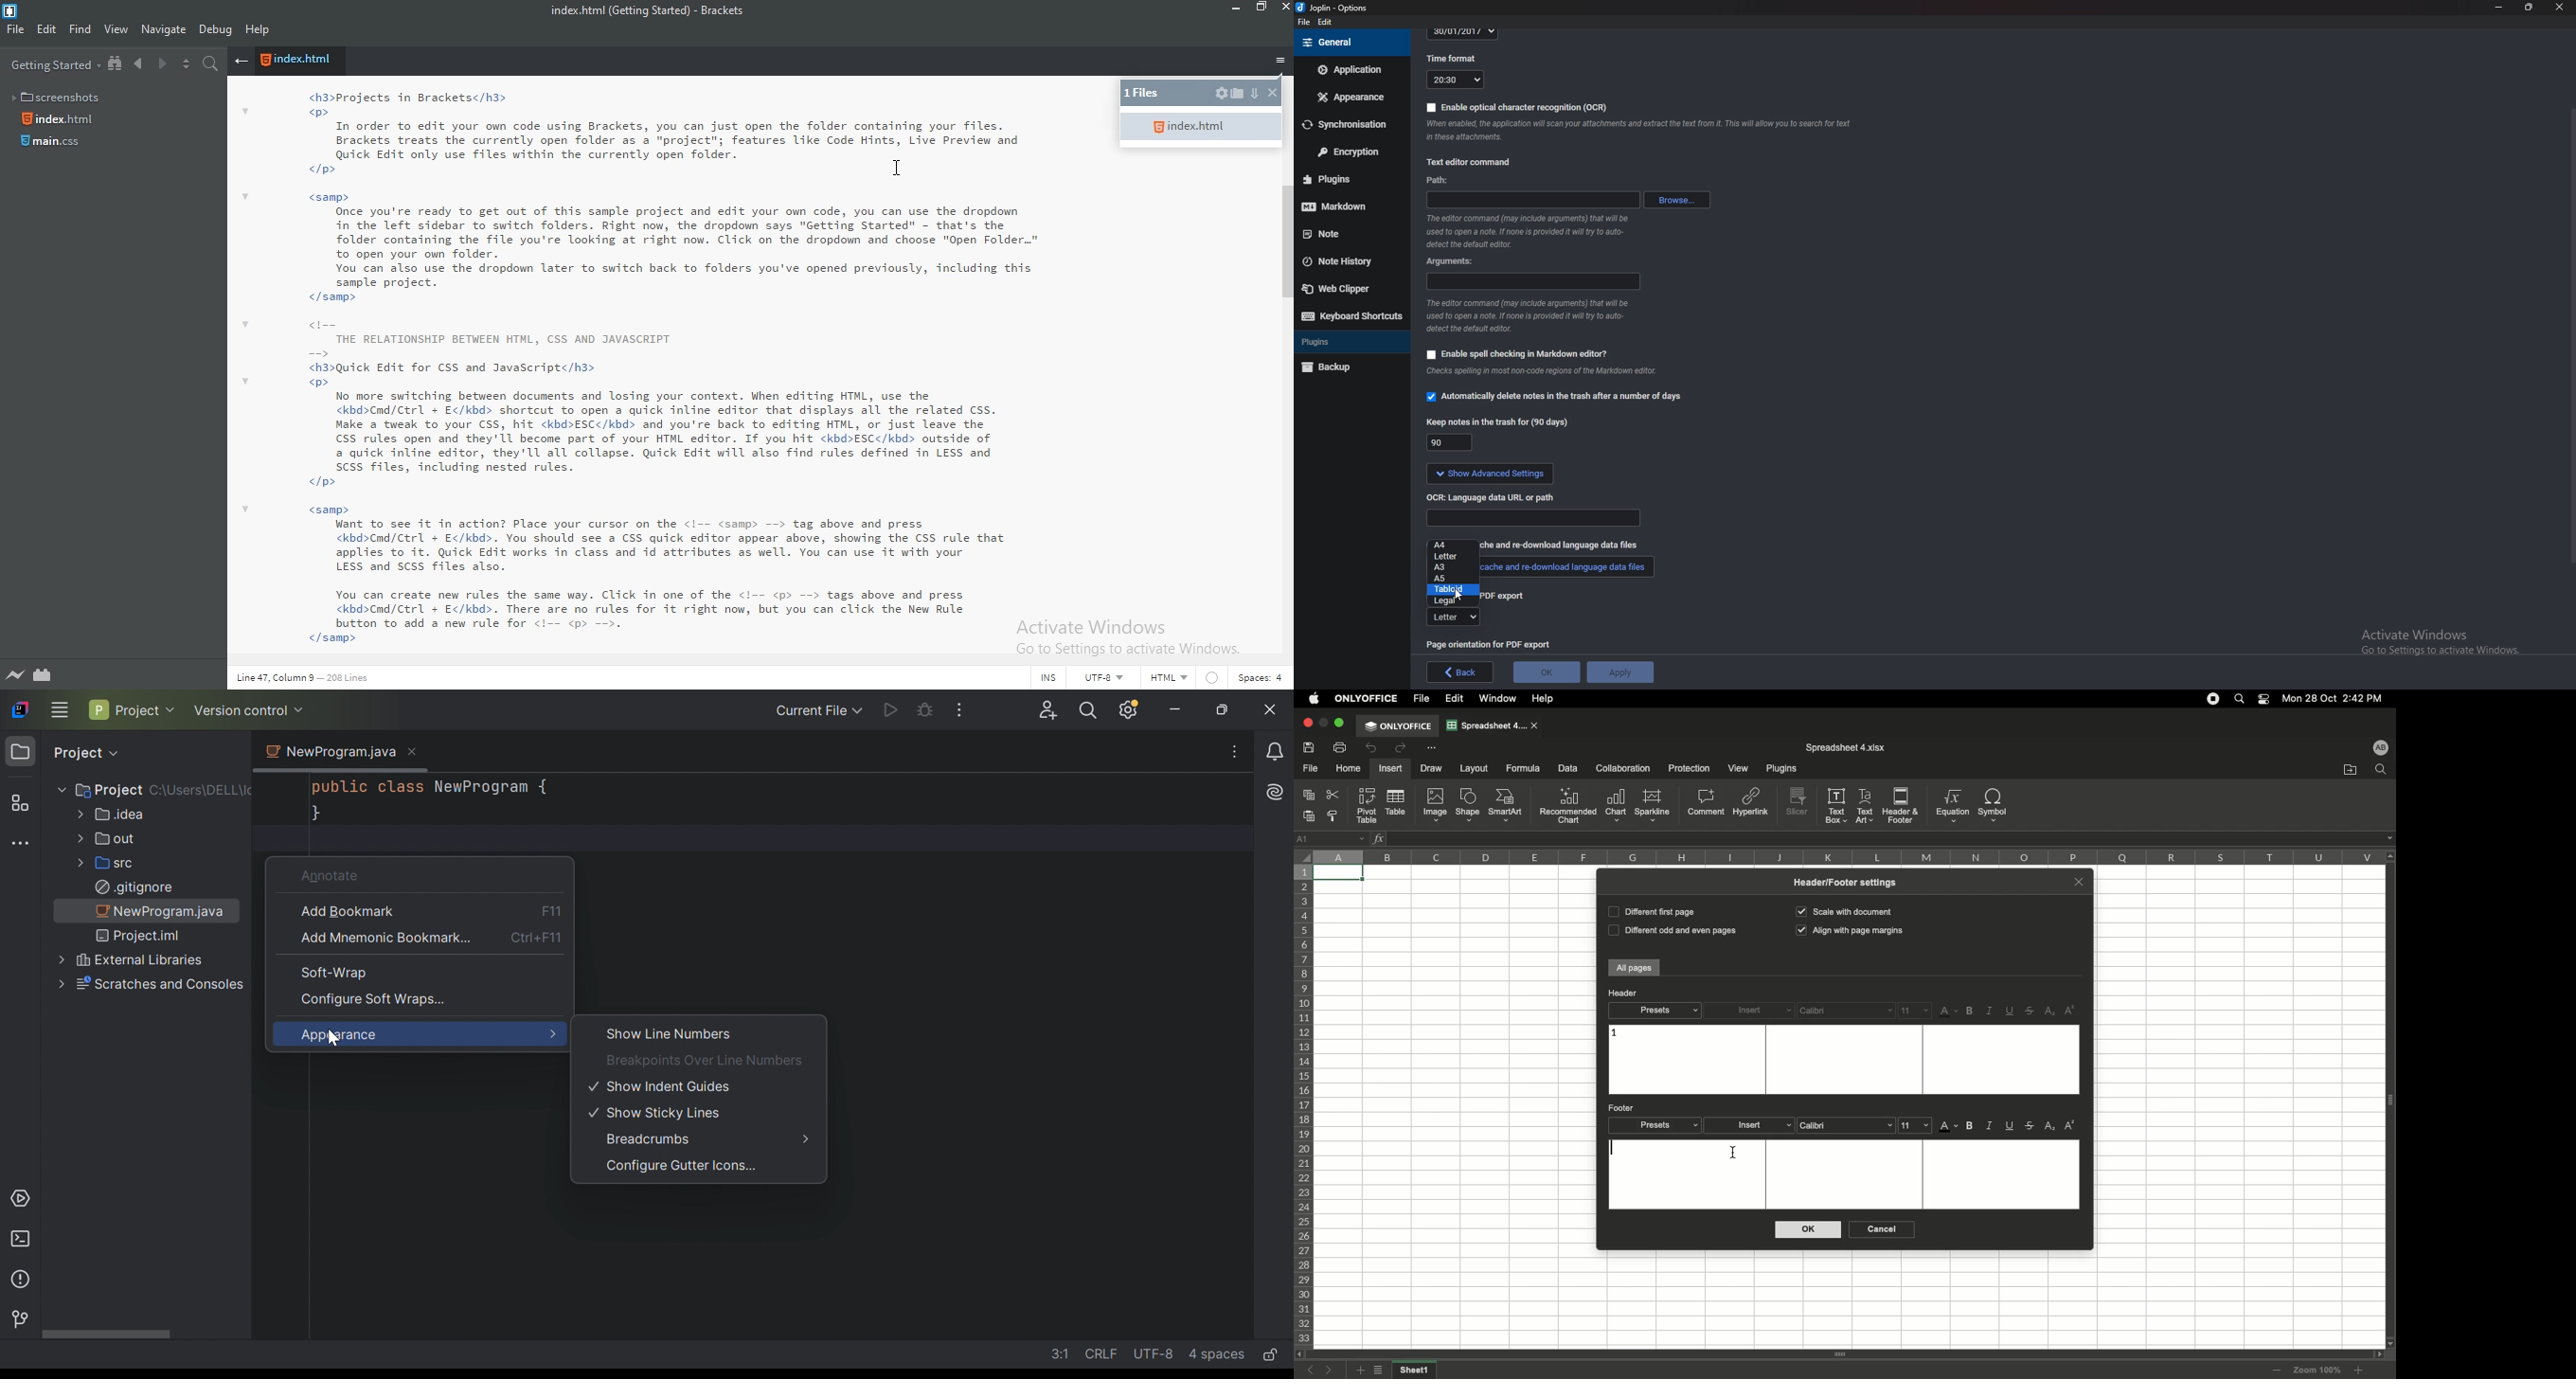  Describe the element at coordinates (1324, 722) in the screenshot. I see `minimize` at that location.